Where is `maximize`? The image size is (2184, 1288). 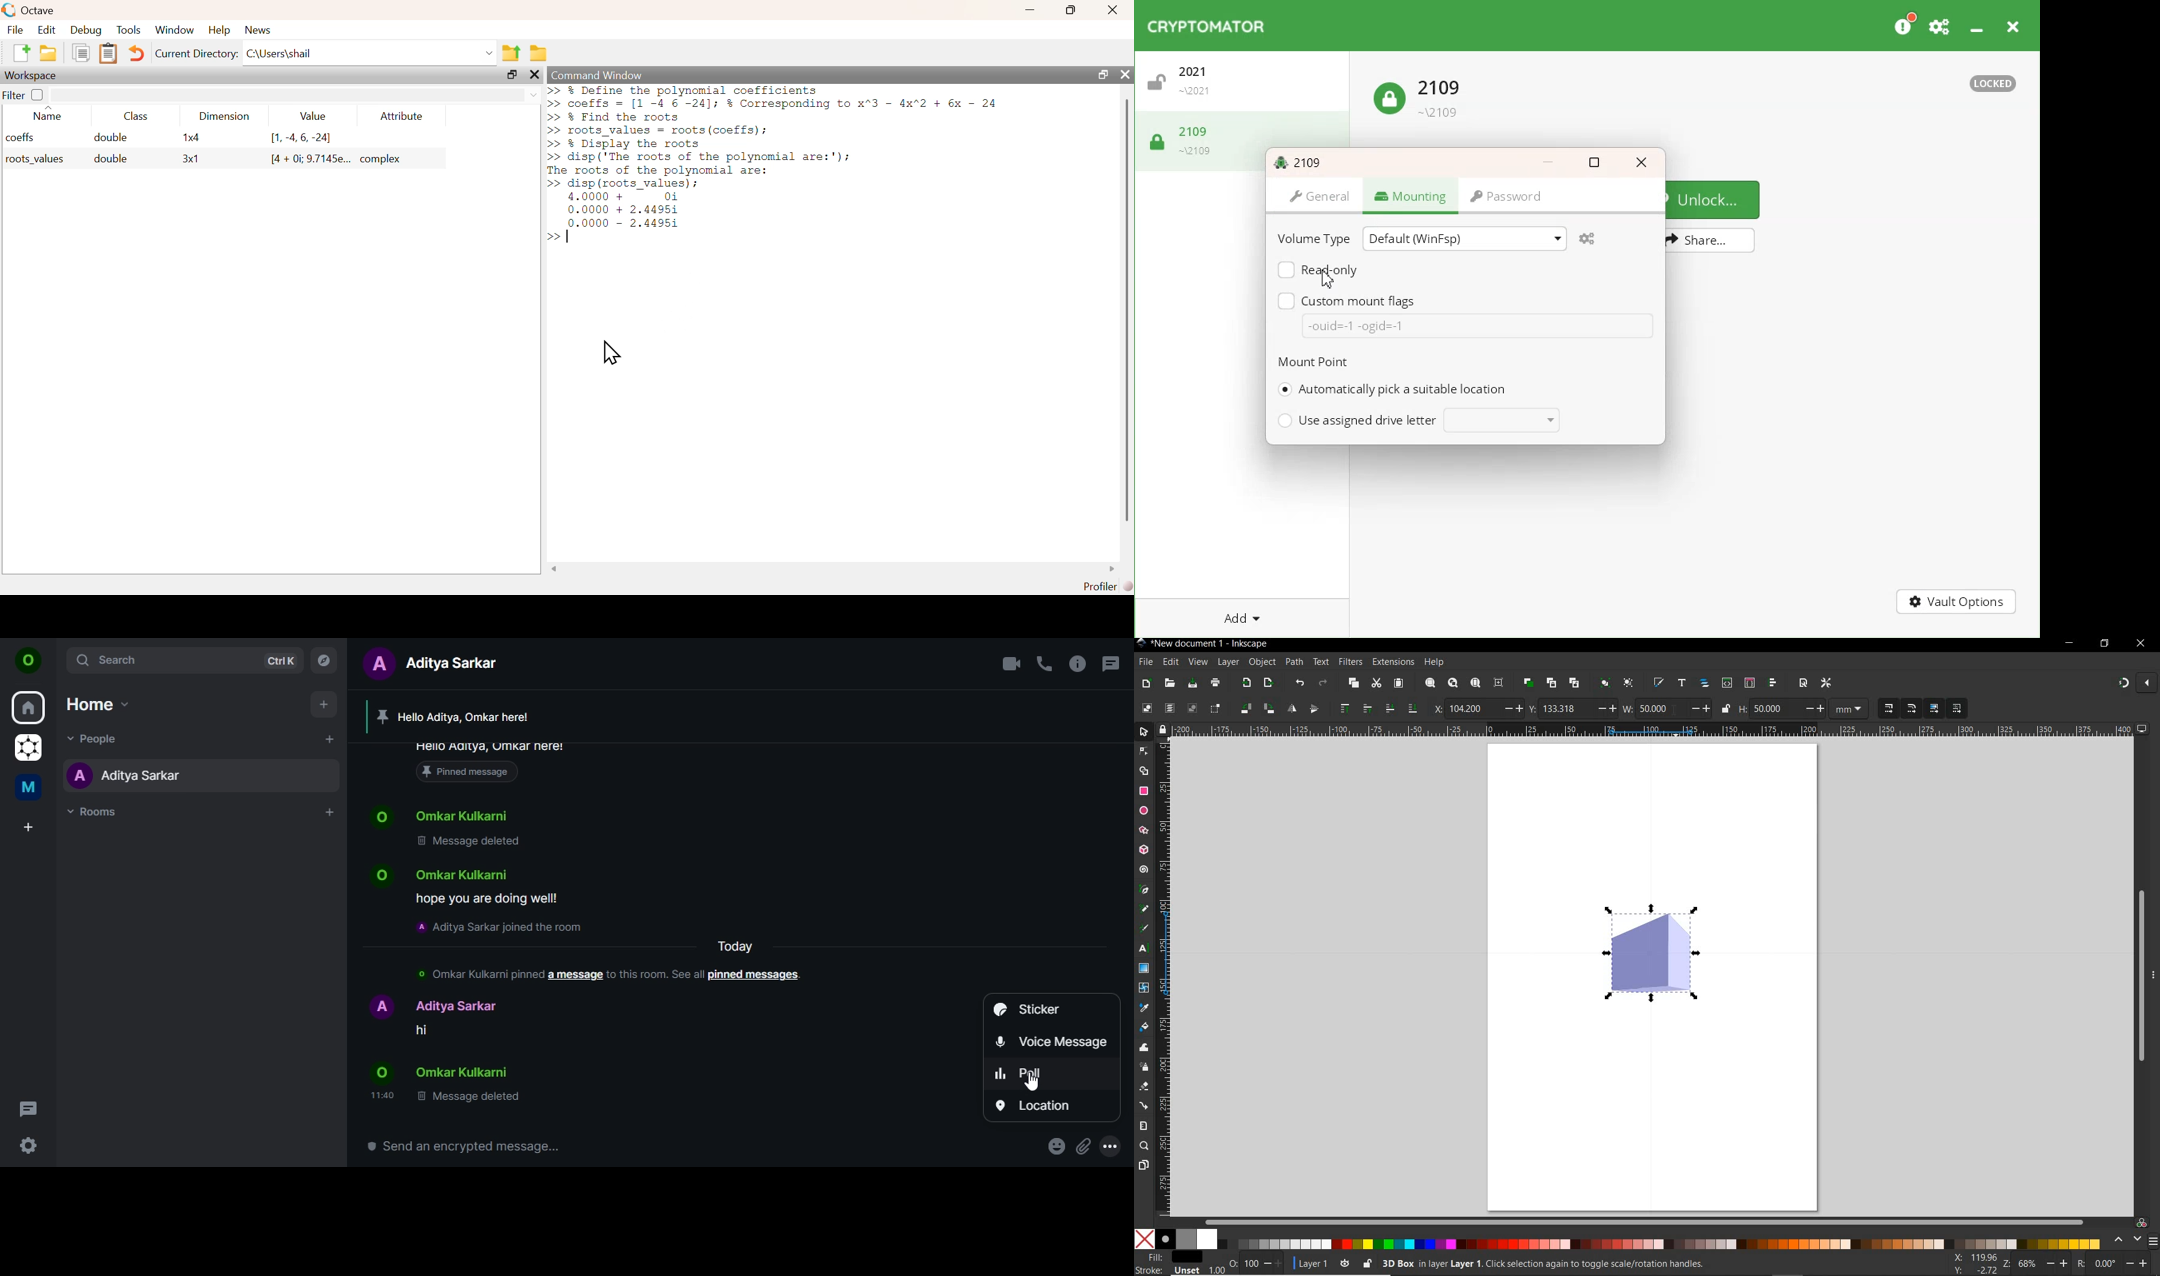 maximize is located at coordinates (1072, 9).